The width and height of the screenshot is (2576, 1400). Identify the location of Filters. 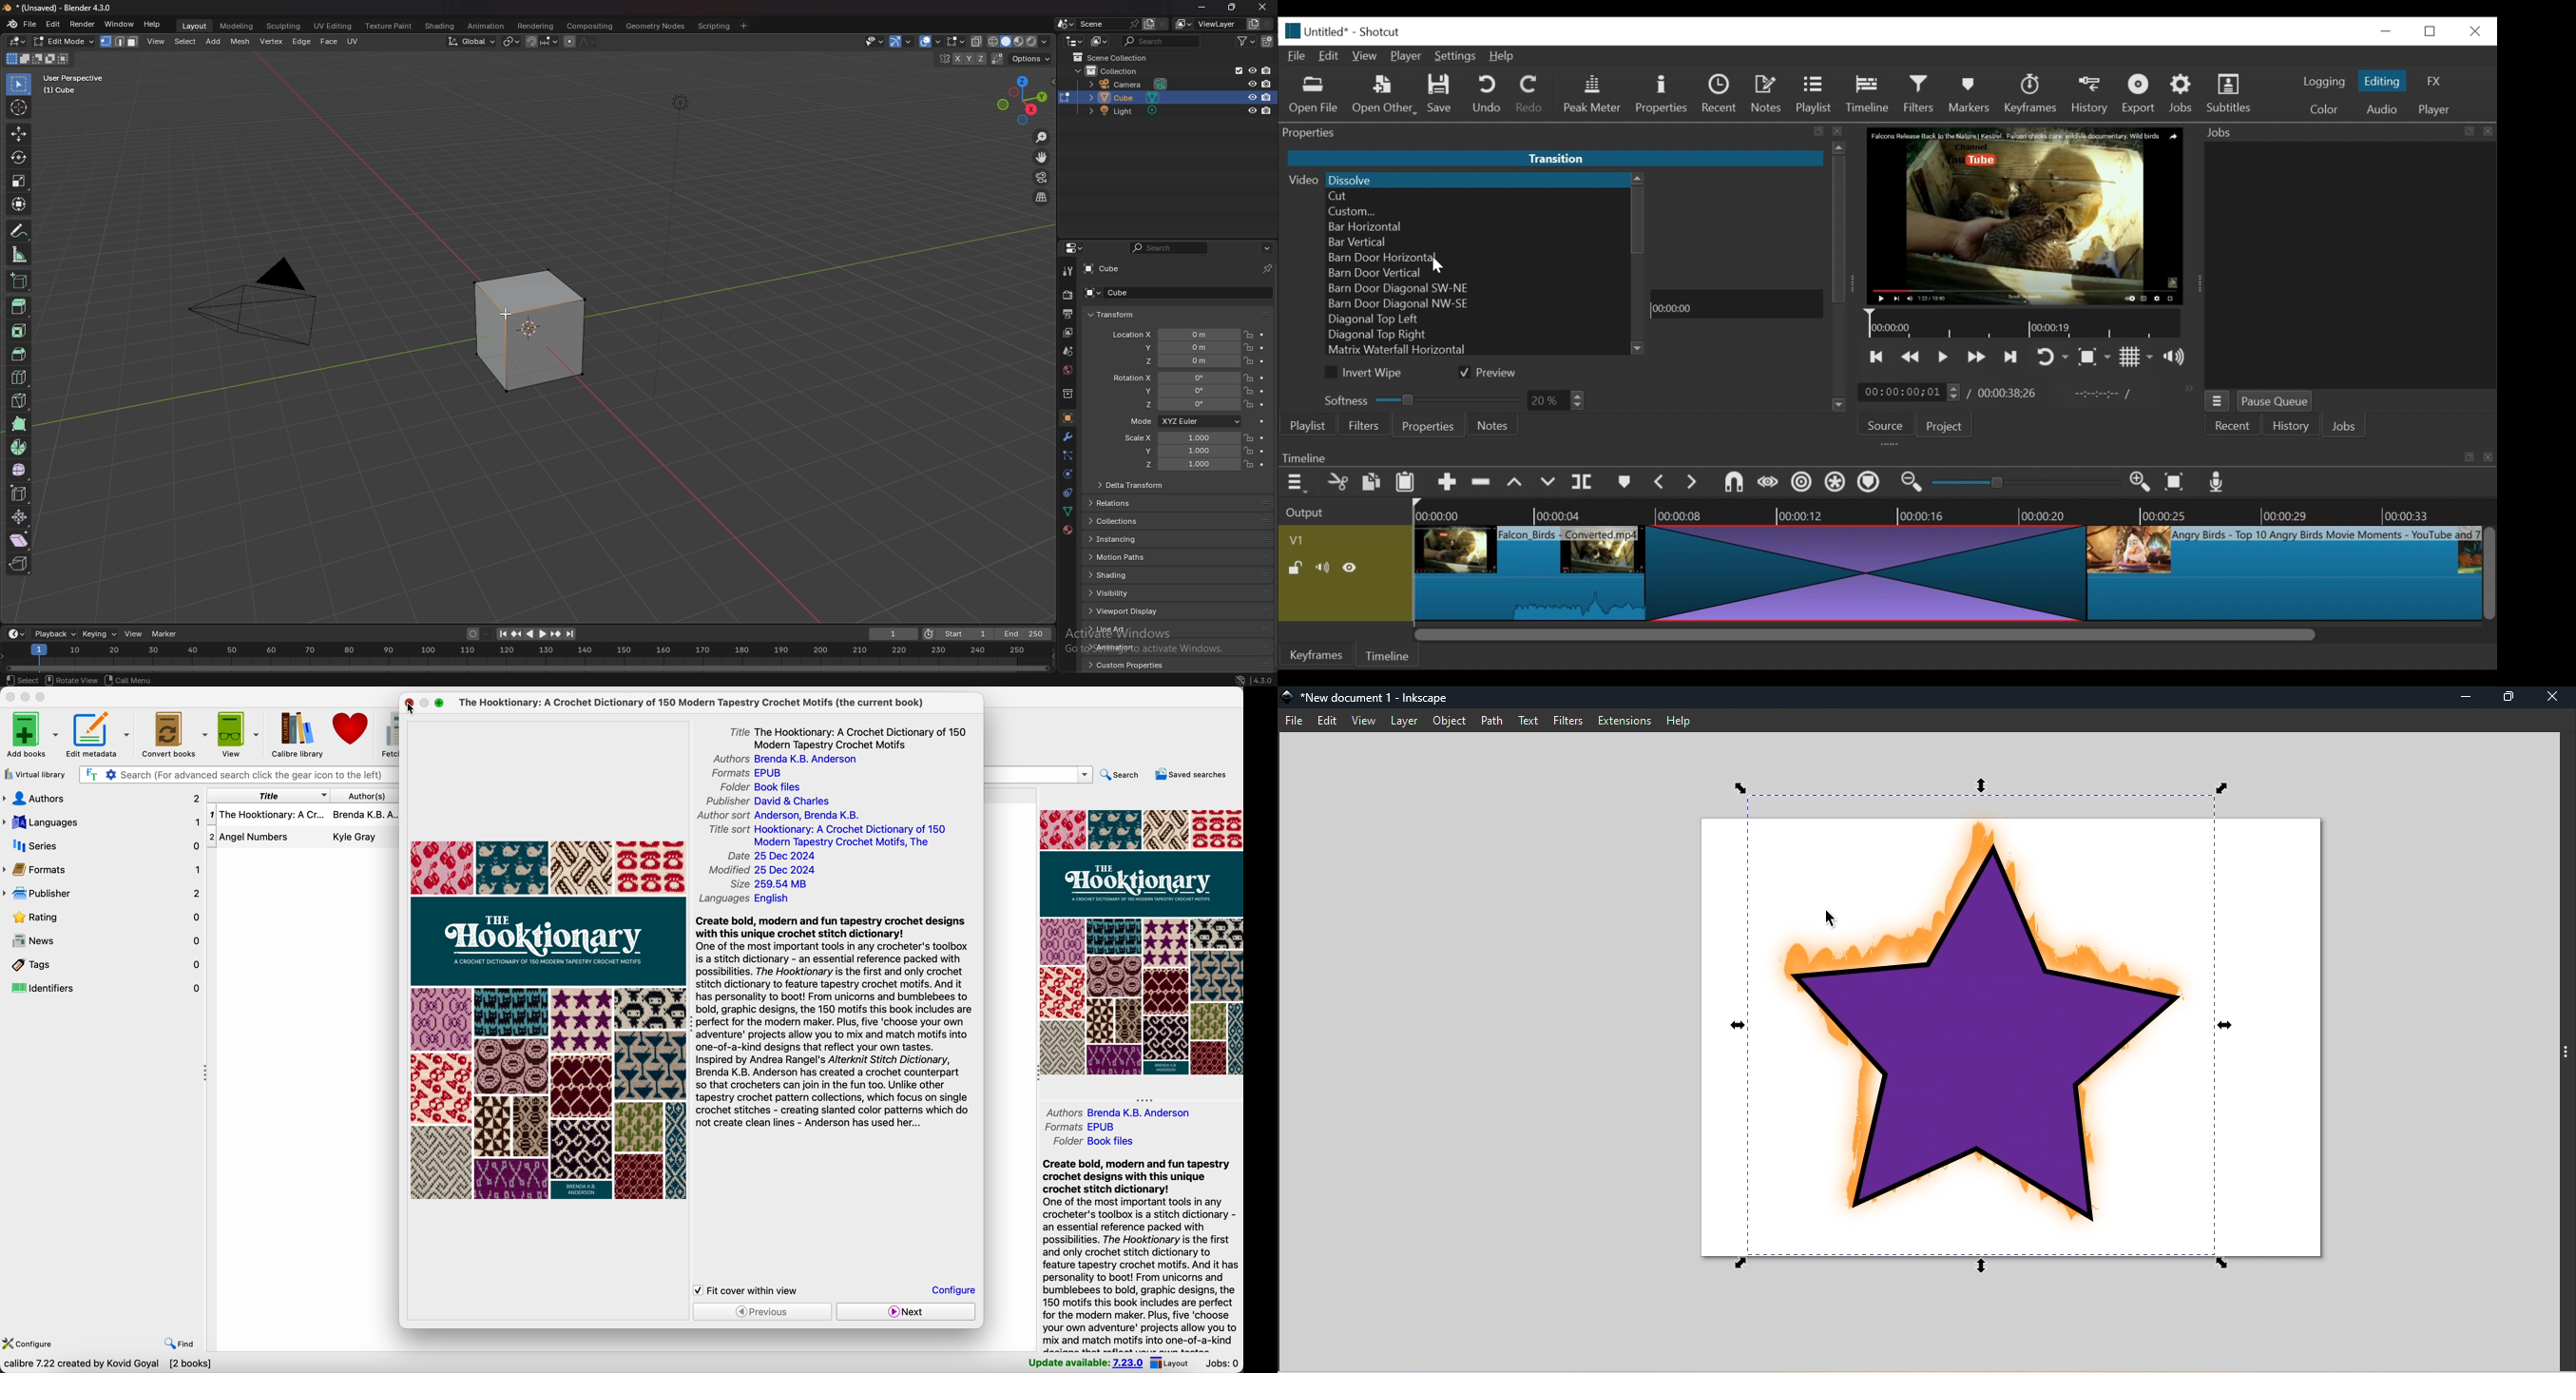
(1365, 426).